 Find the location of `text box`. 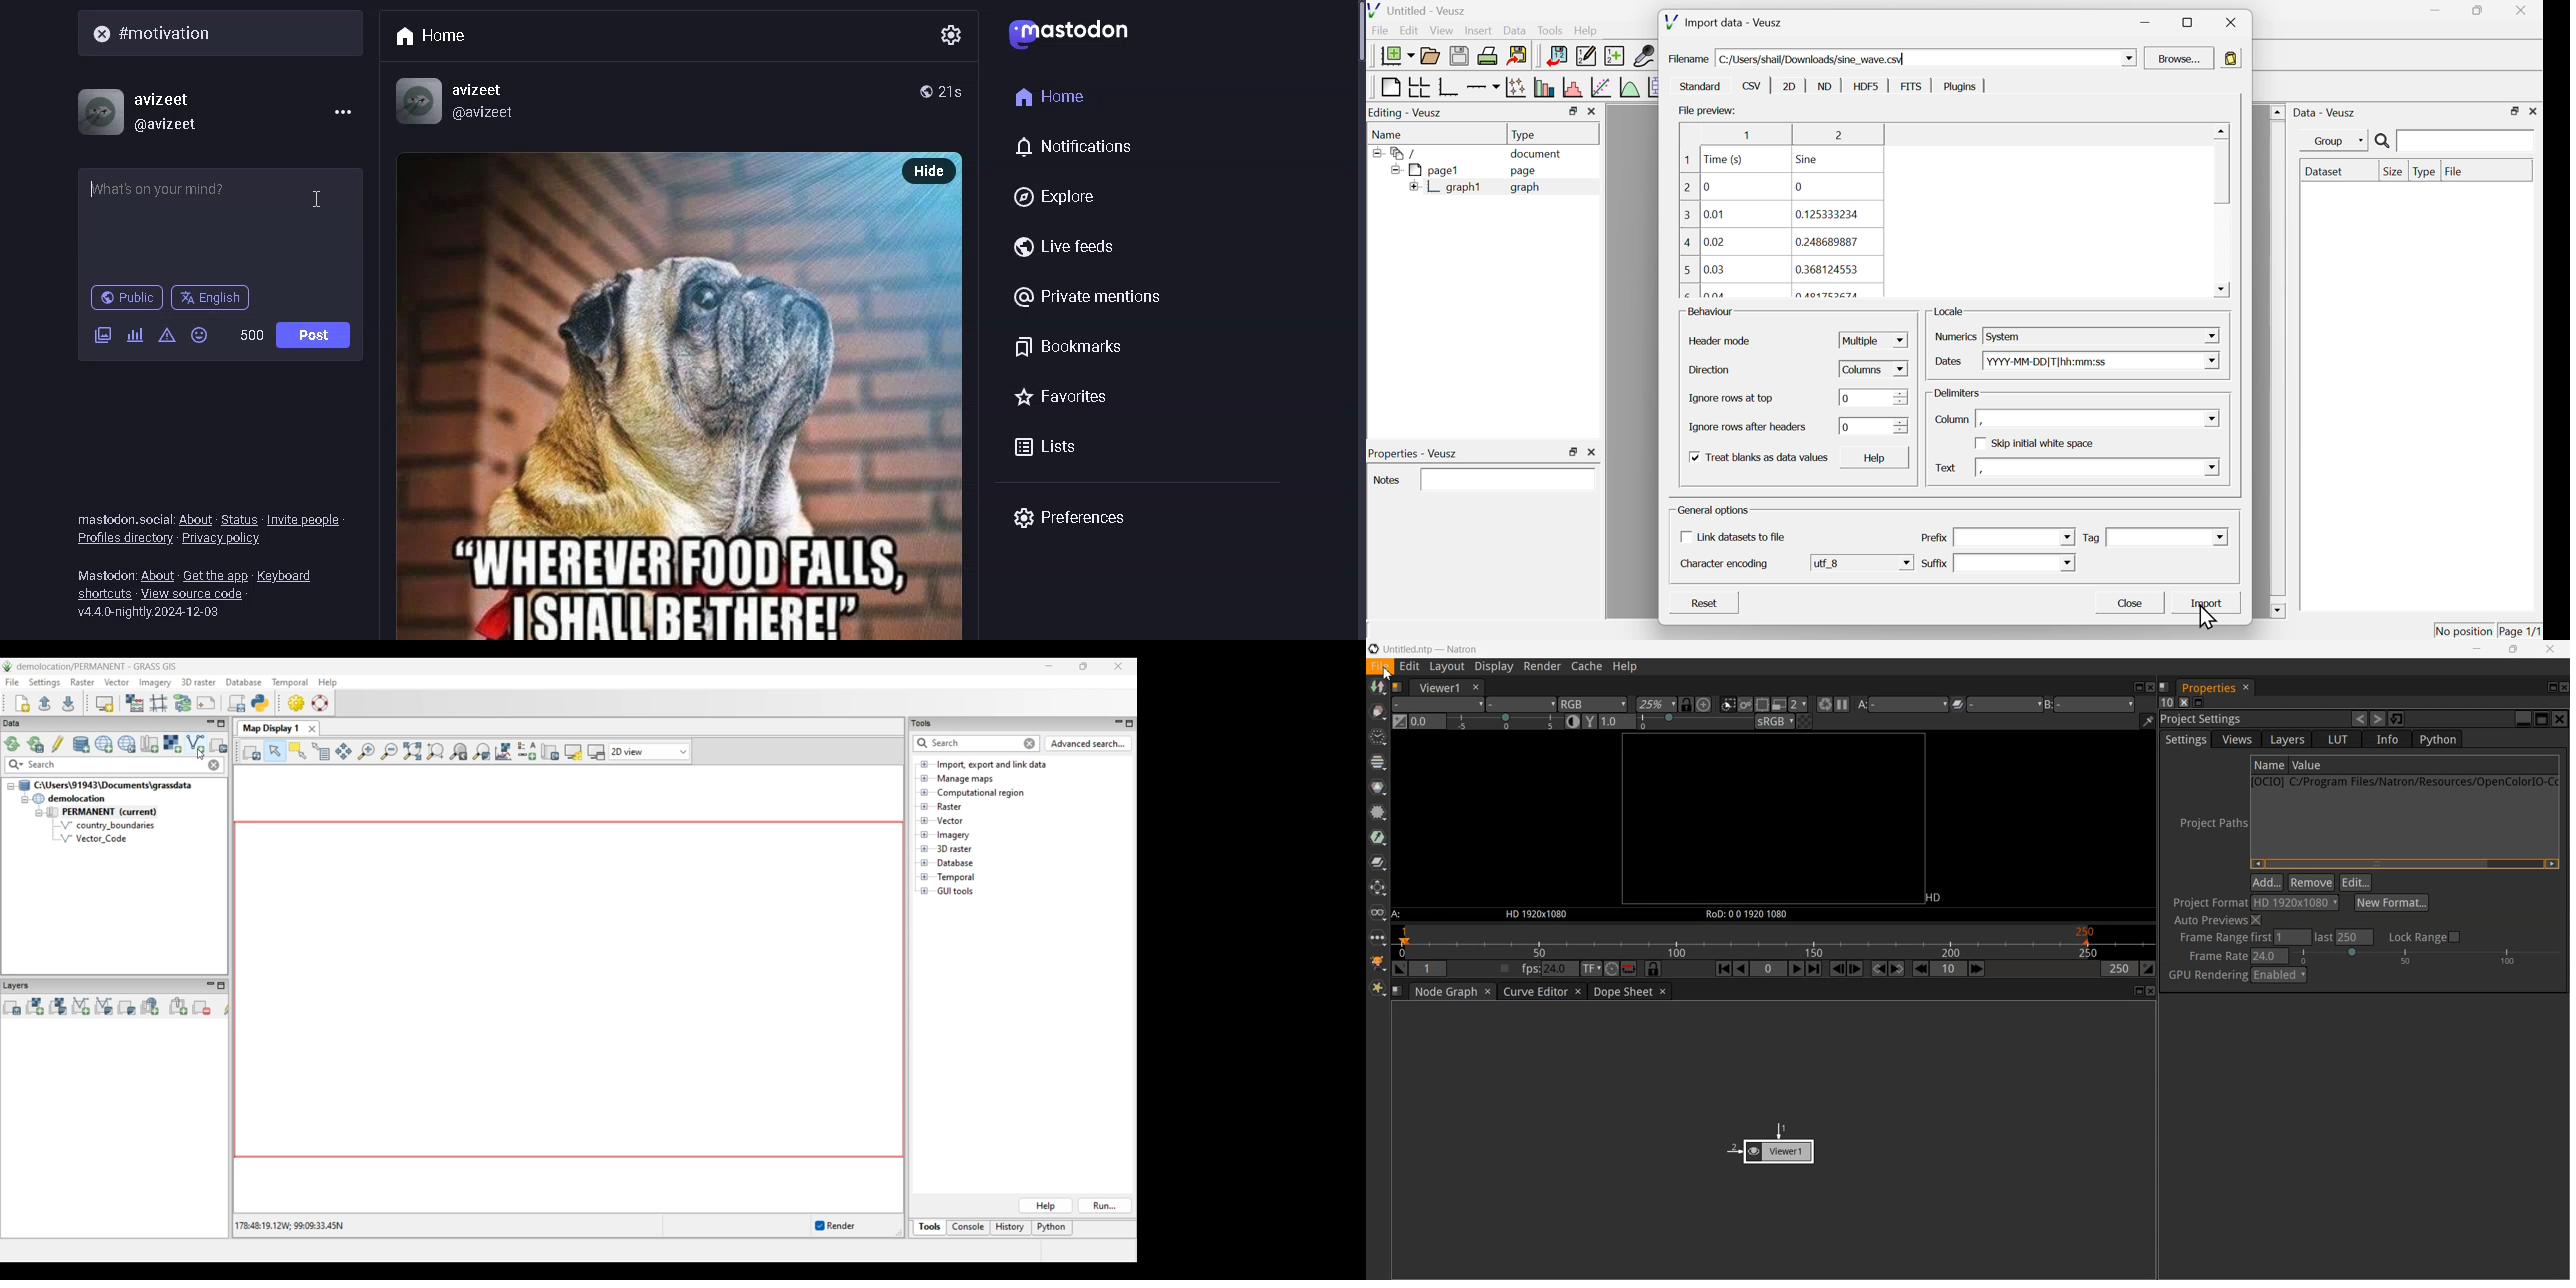

text box is located at coordinates (2015, 538).